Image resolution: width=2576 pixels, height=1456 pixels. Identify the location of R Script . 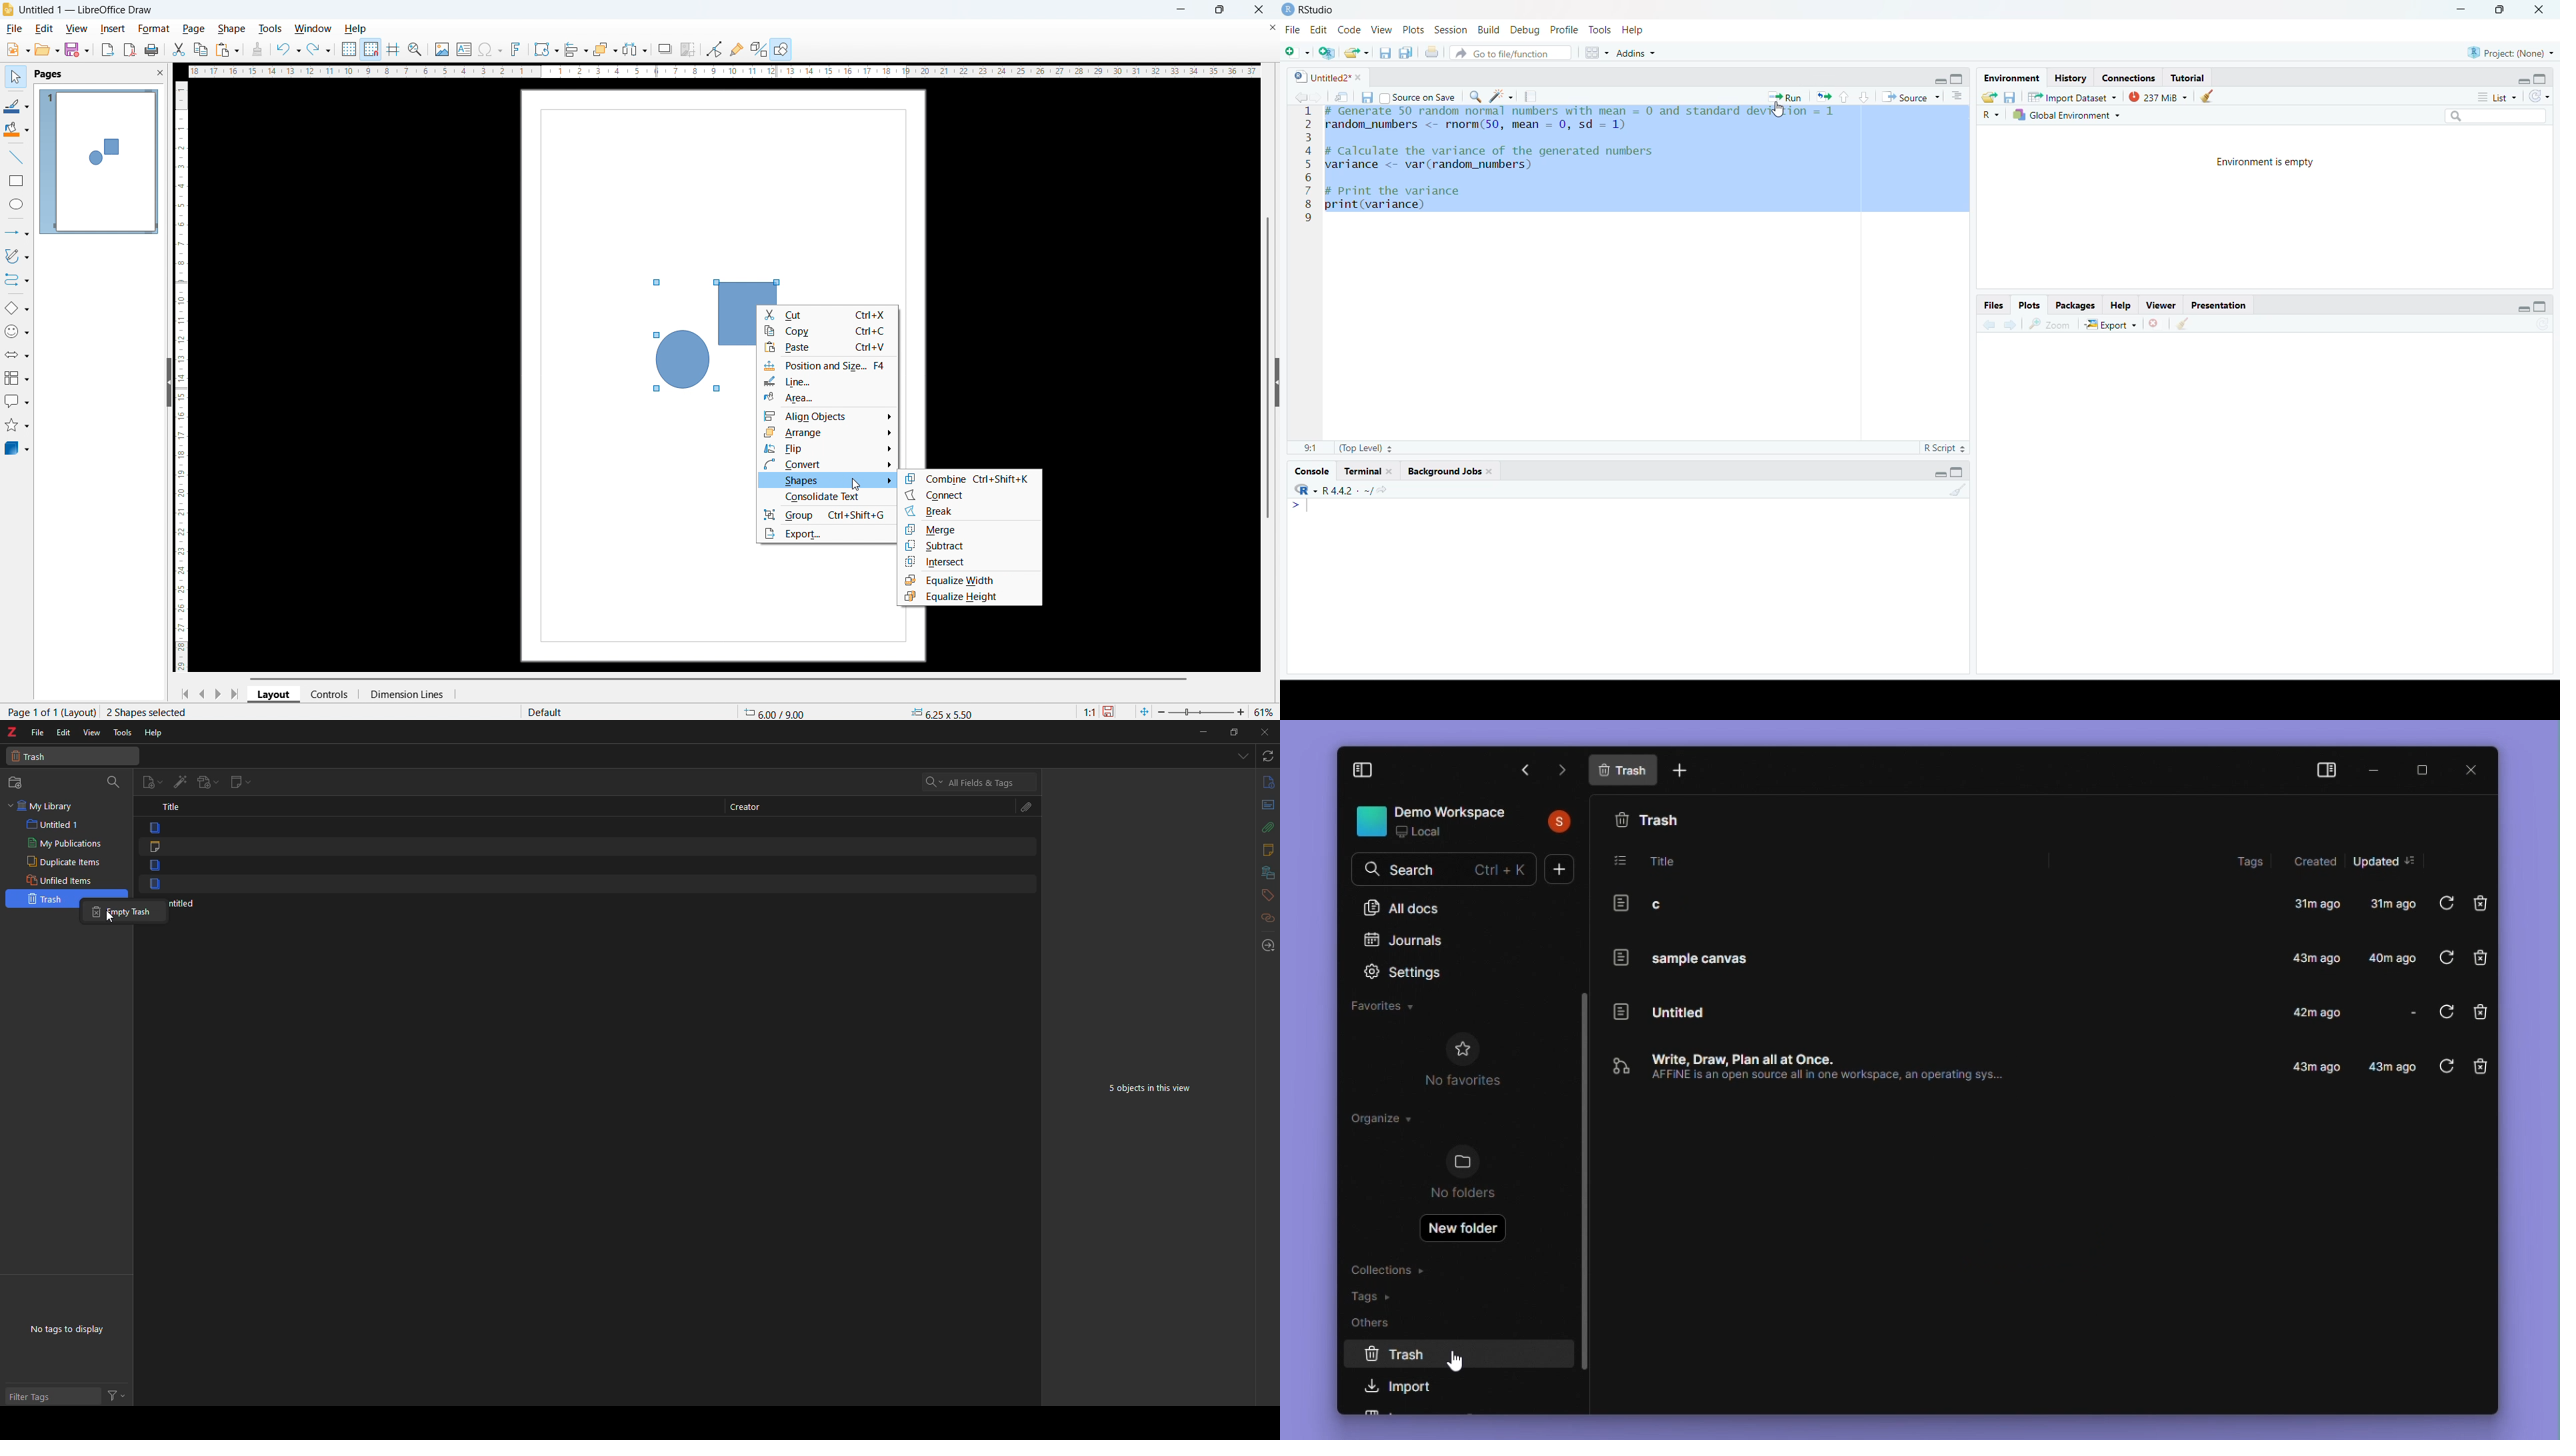
(1943, 448).